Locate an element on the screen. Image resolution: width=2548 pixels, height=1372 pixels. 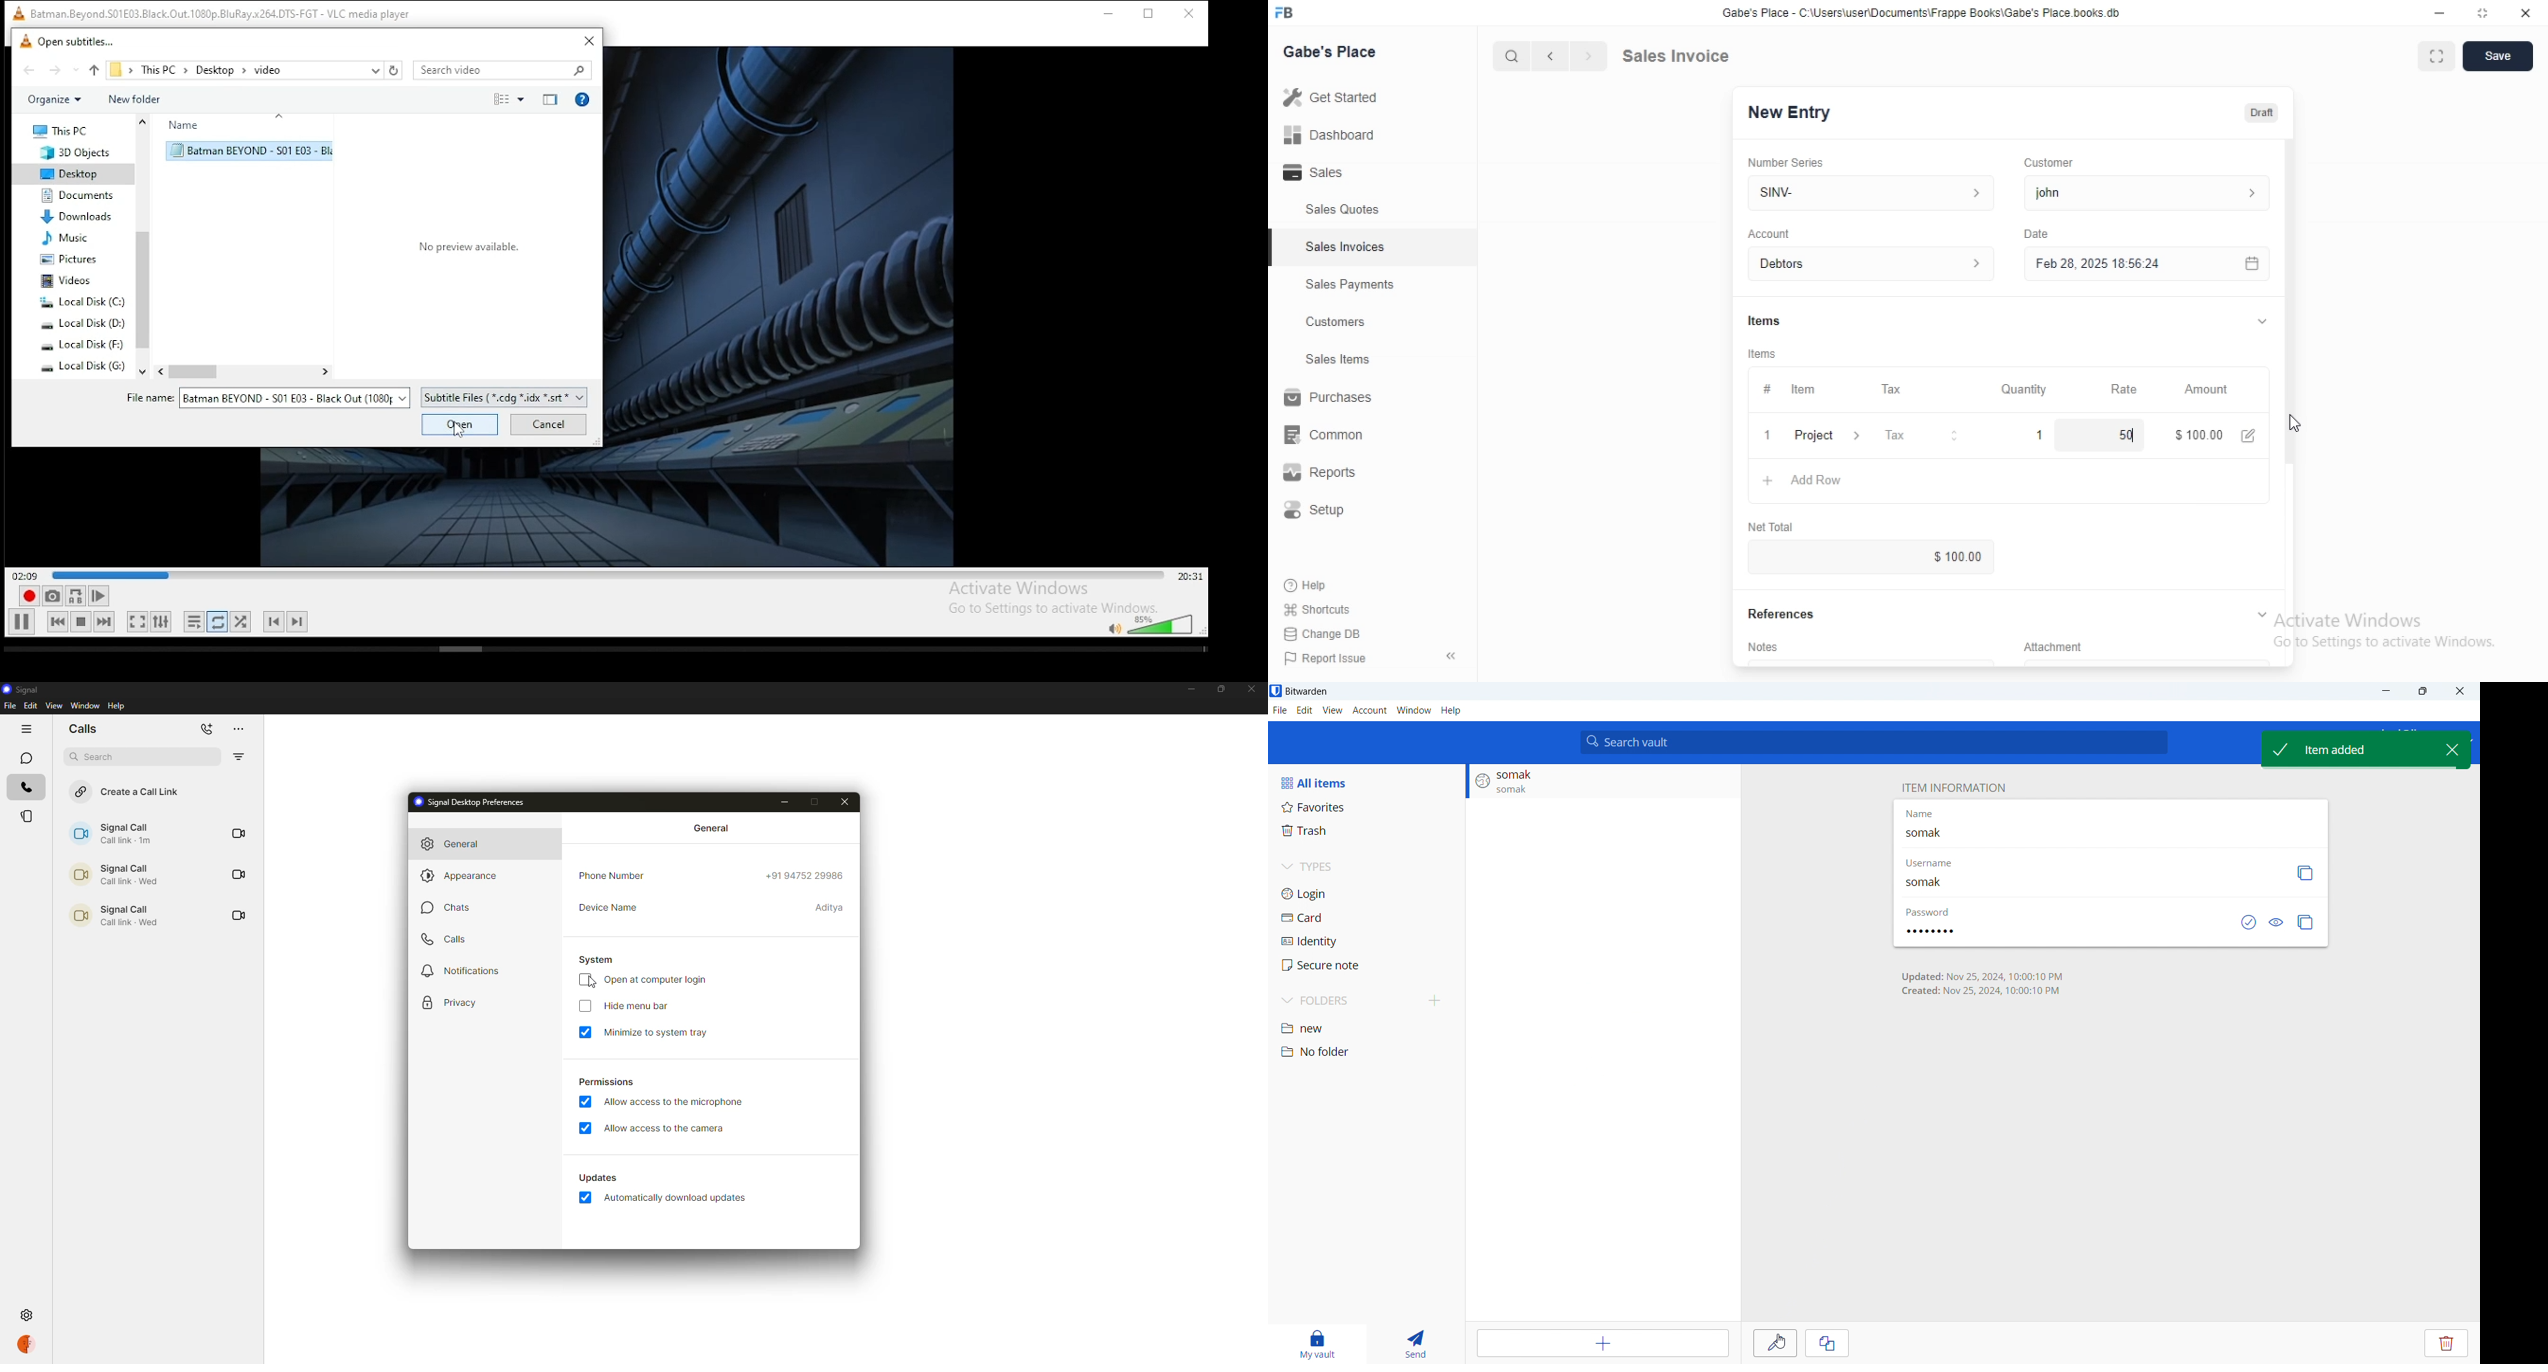
more is located at coordinates (237, 728).